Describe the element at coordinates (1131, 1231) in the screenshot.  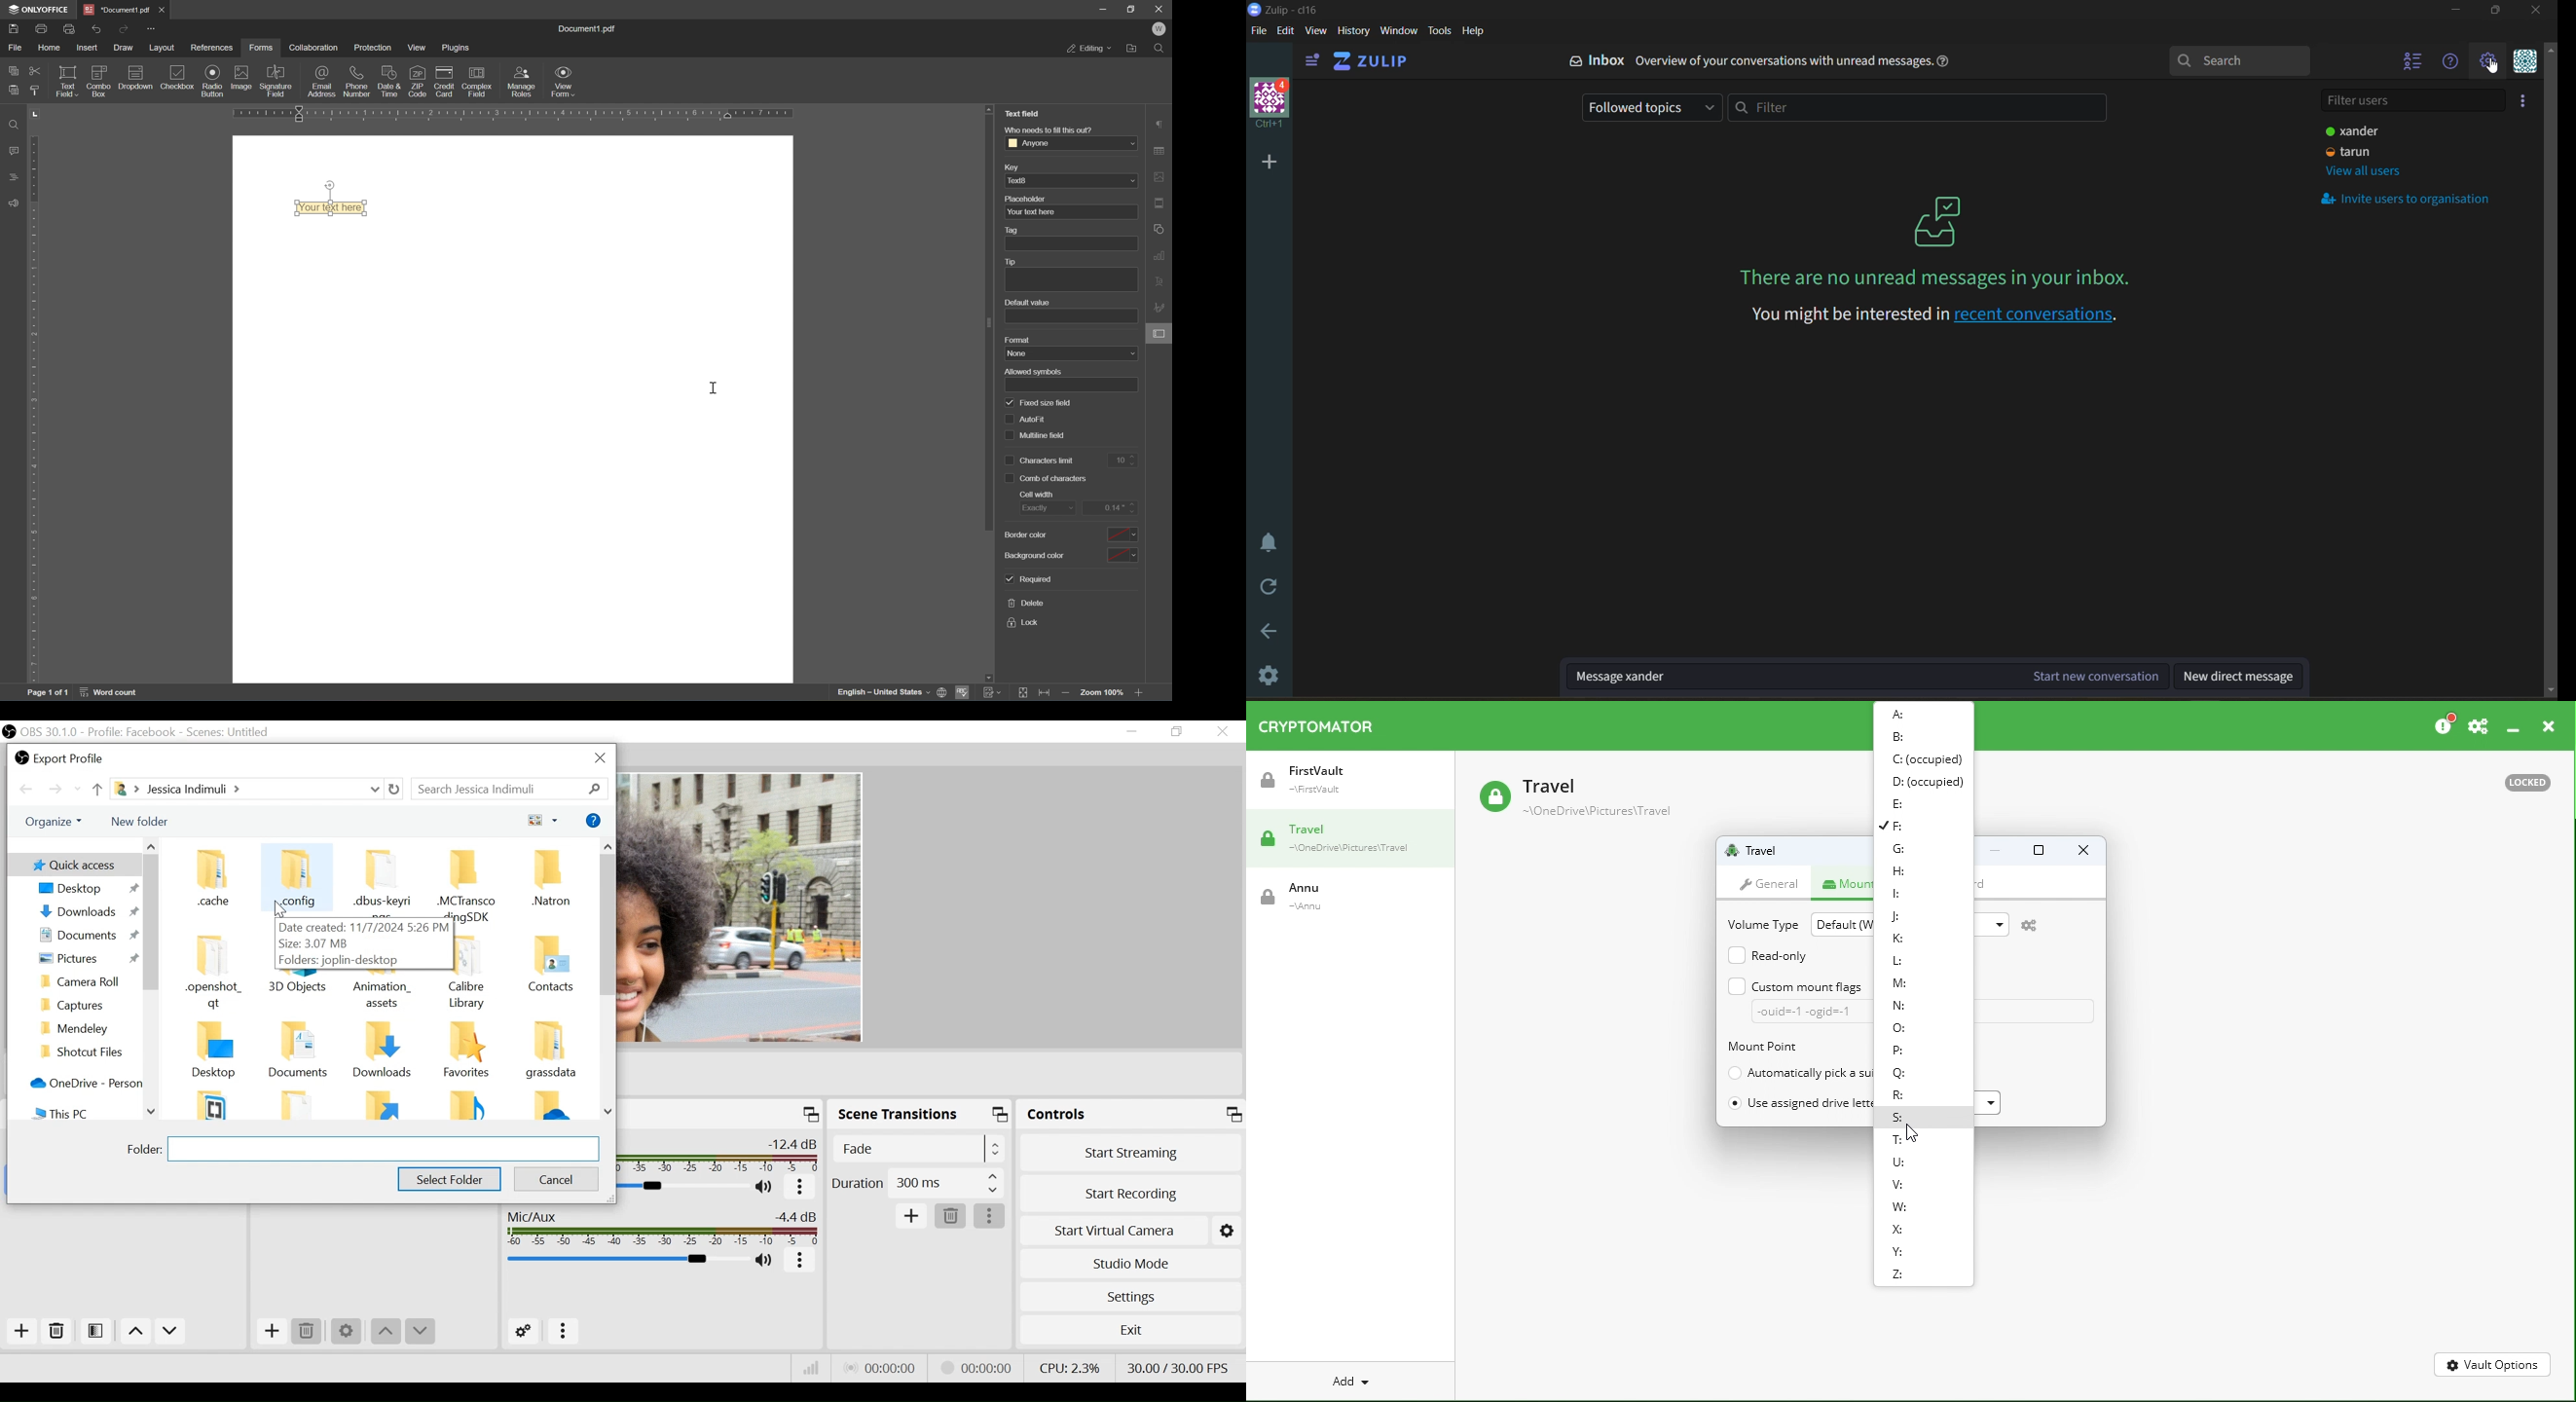
I see `Start Virtual Camera` at that location.